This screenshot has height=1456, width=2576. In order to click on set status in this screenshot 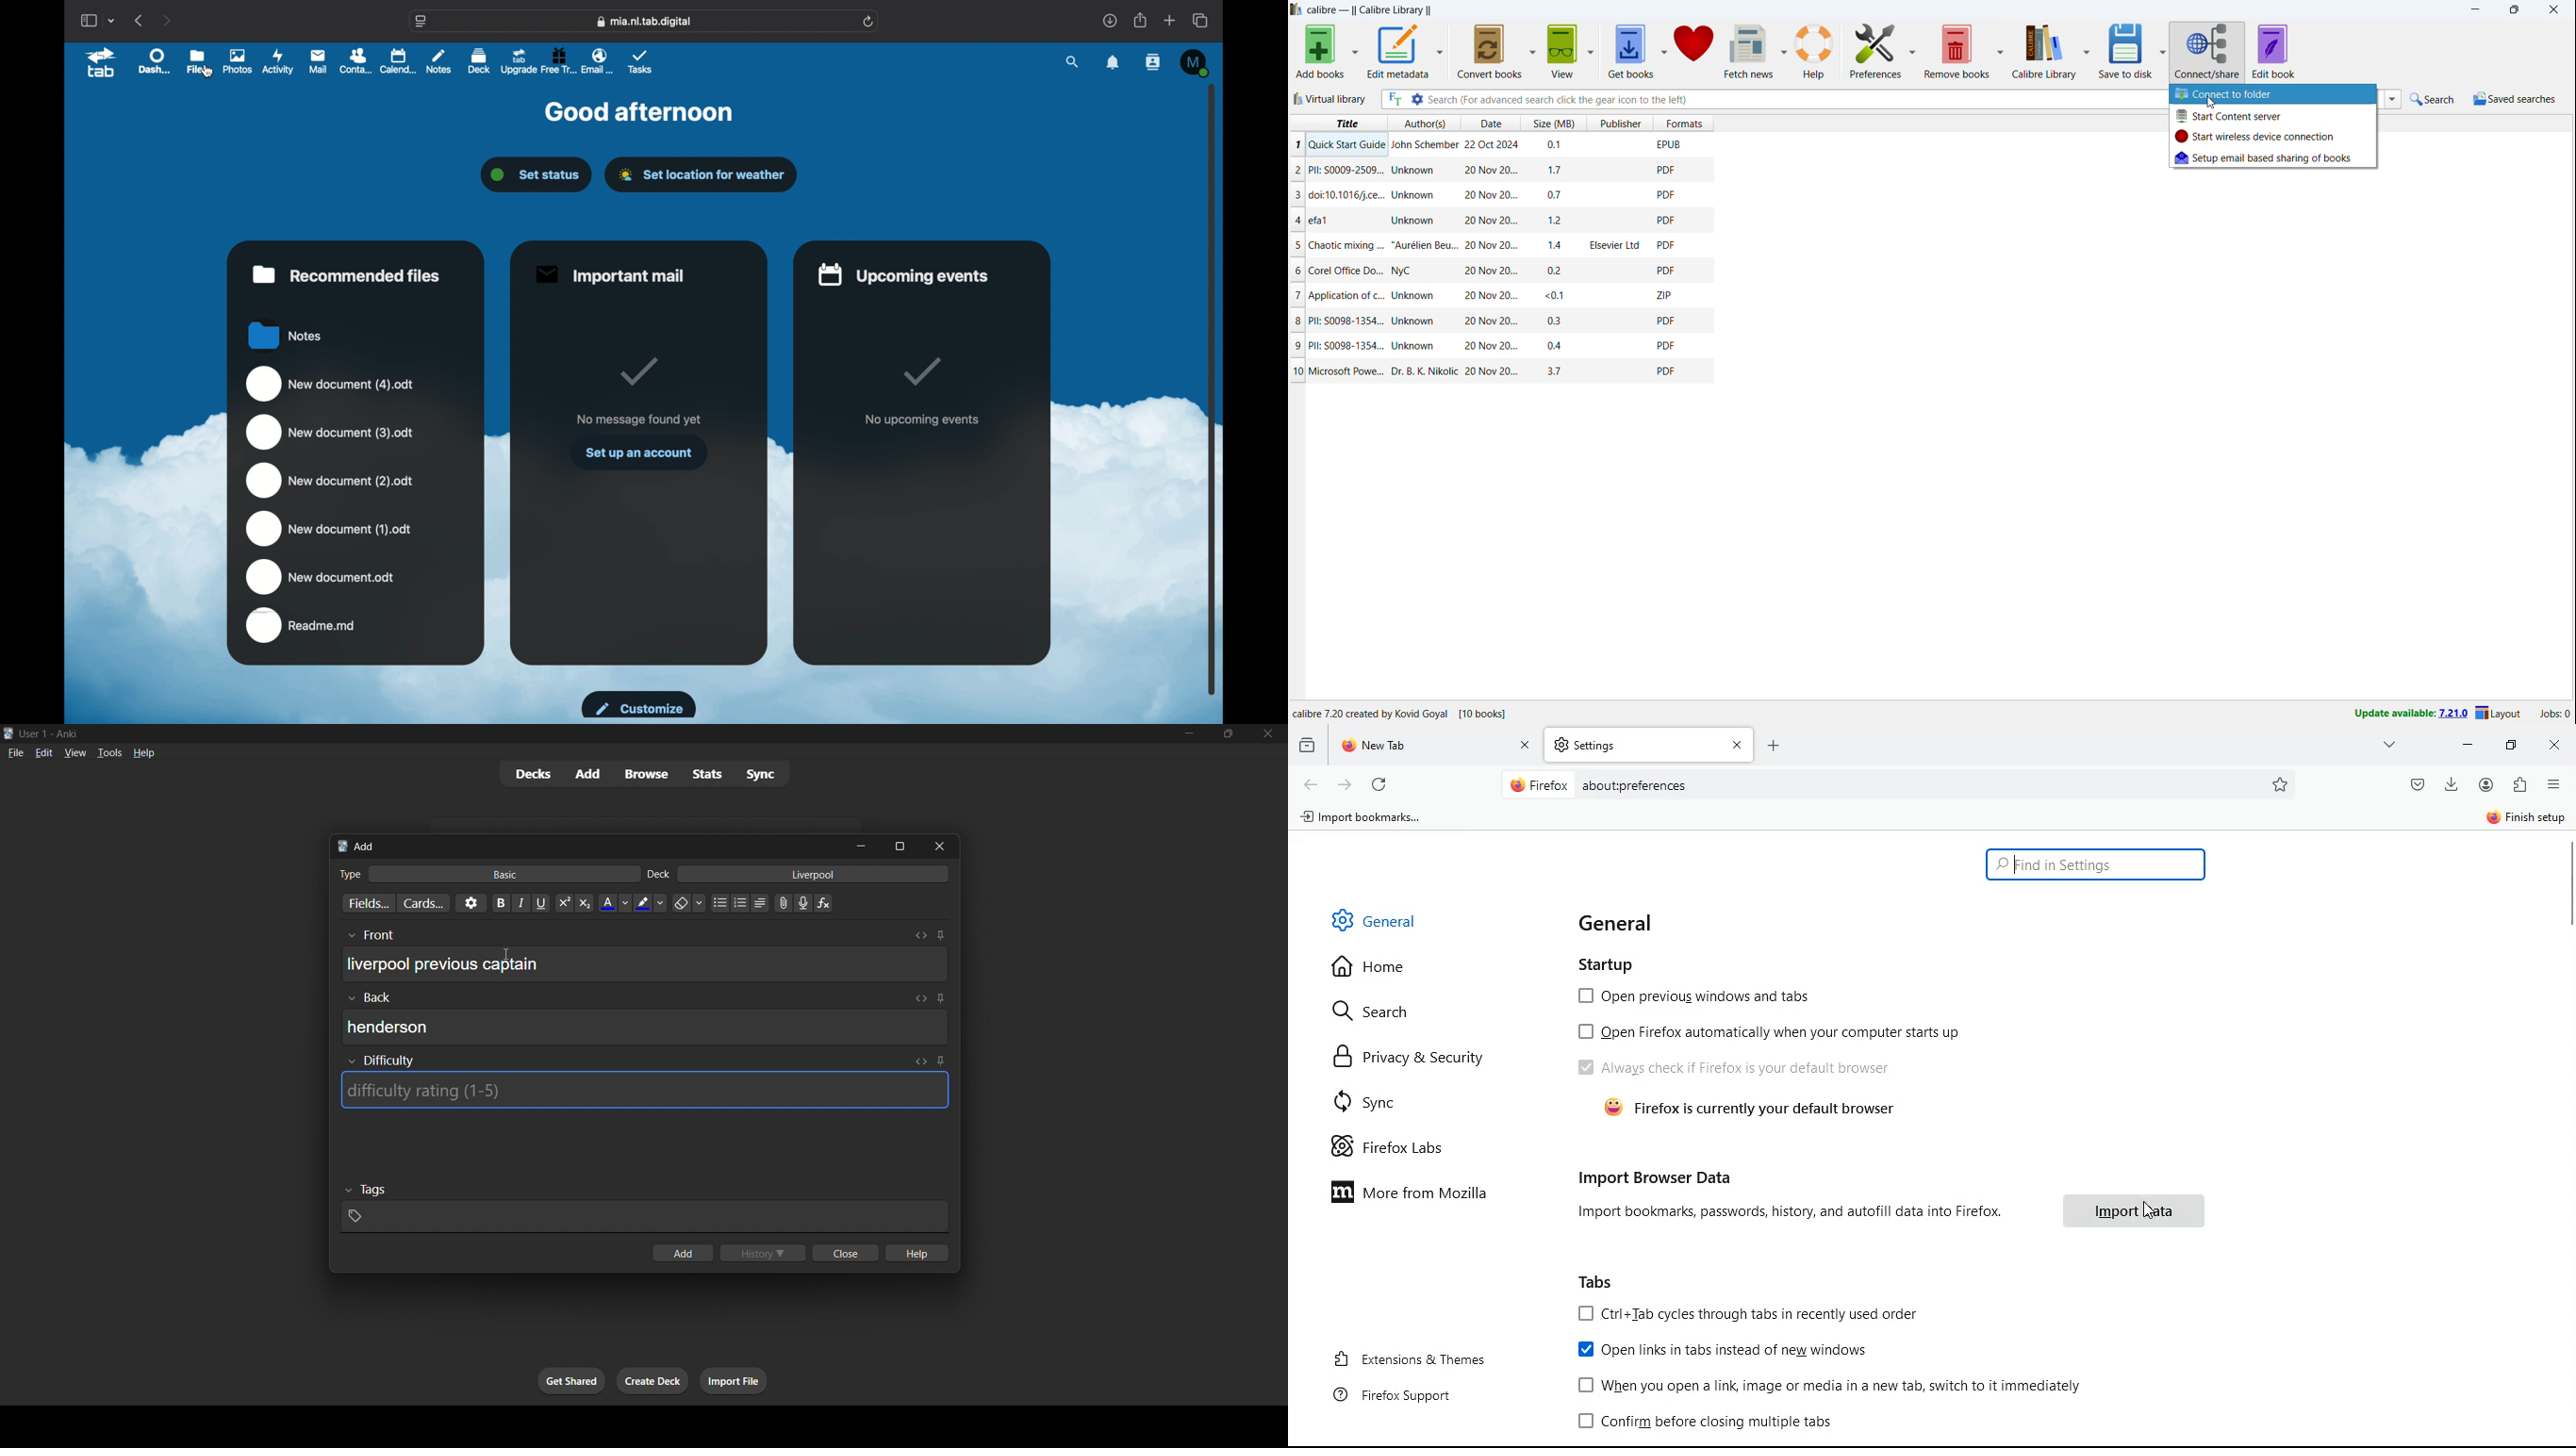, I will do `click(534, 174)`.